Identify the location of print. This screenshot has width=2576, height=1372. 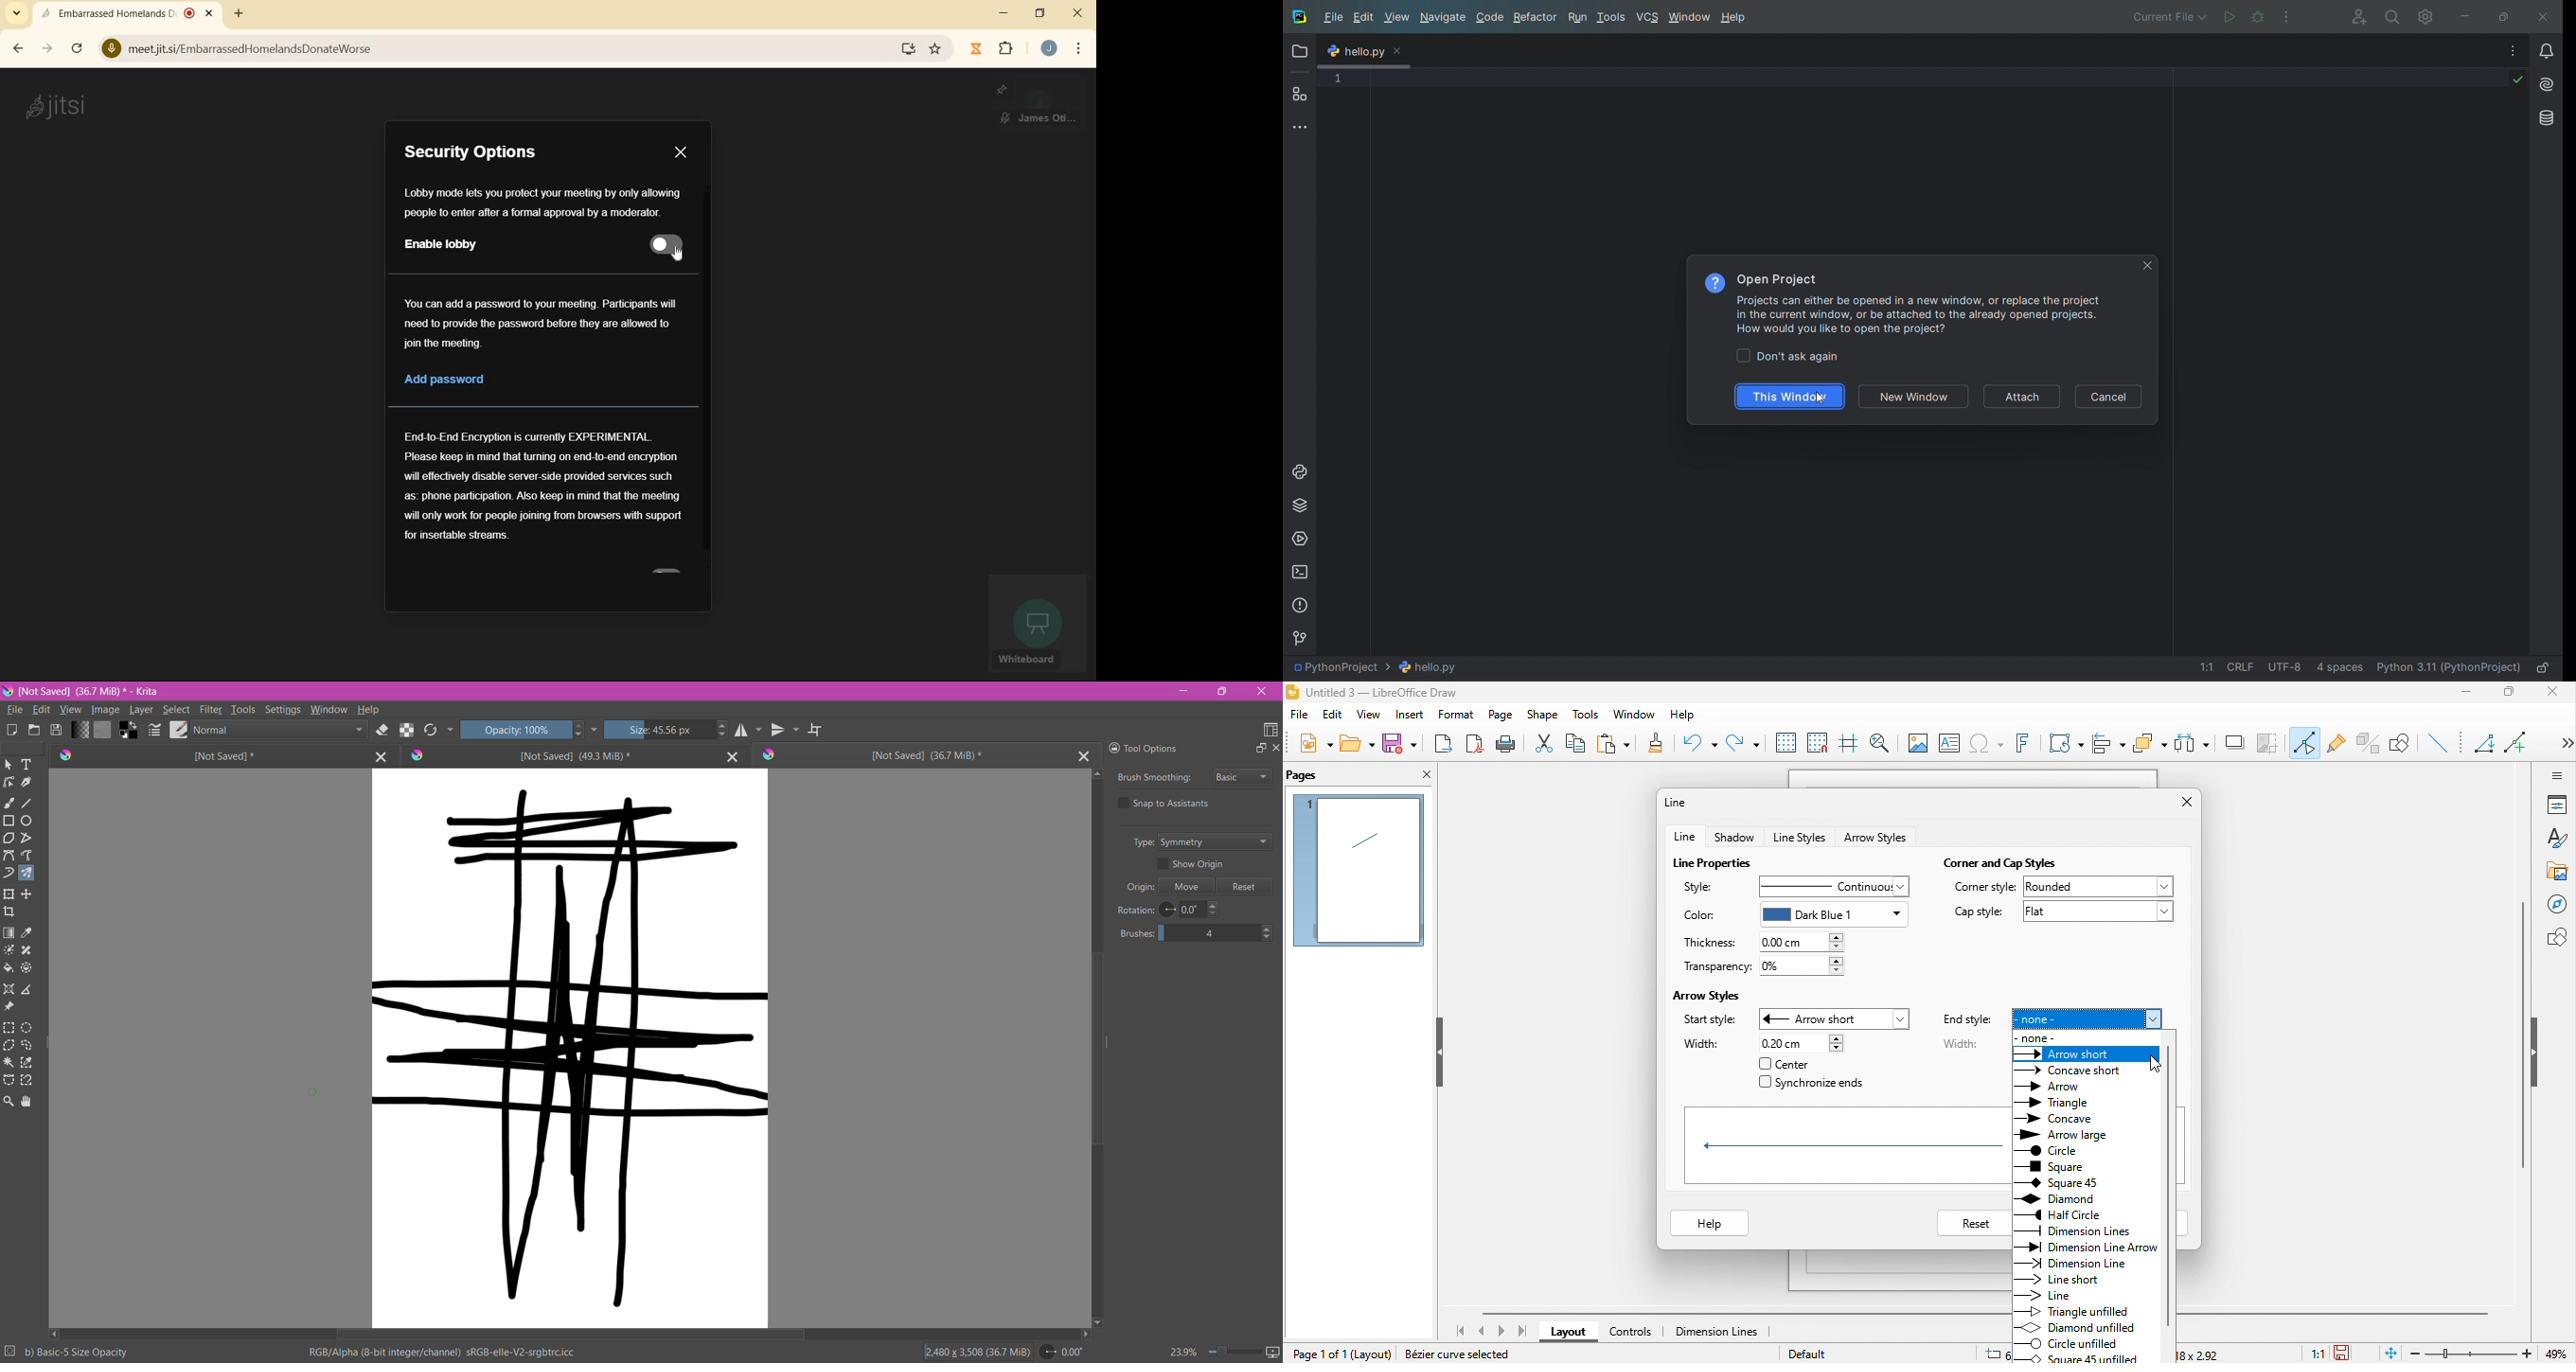
(1506, 744).